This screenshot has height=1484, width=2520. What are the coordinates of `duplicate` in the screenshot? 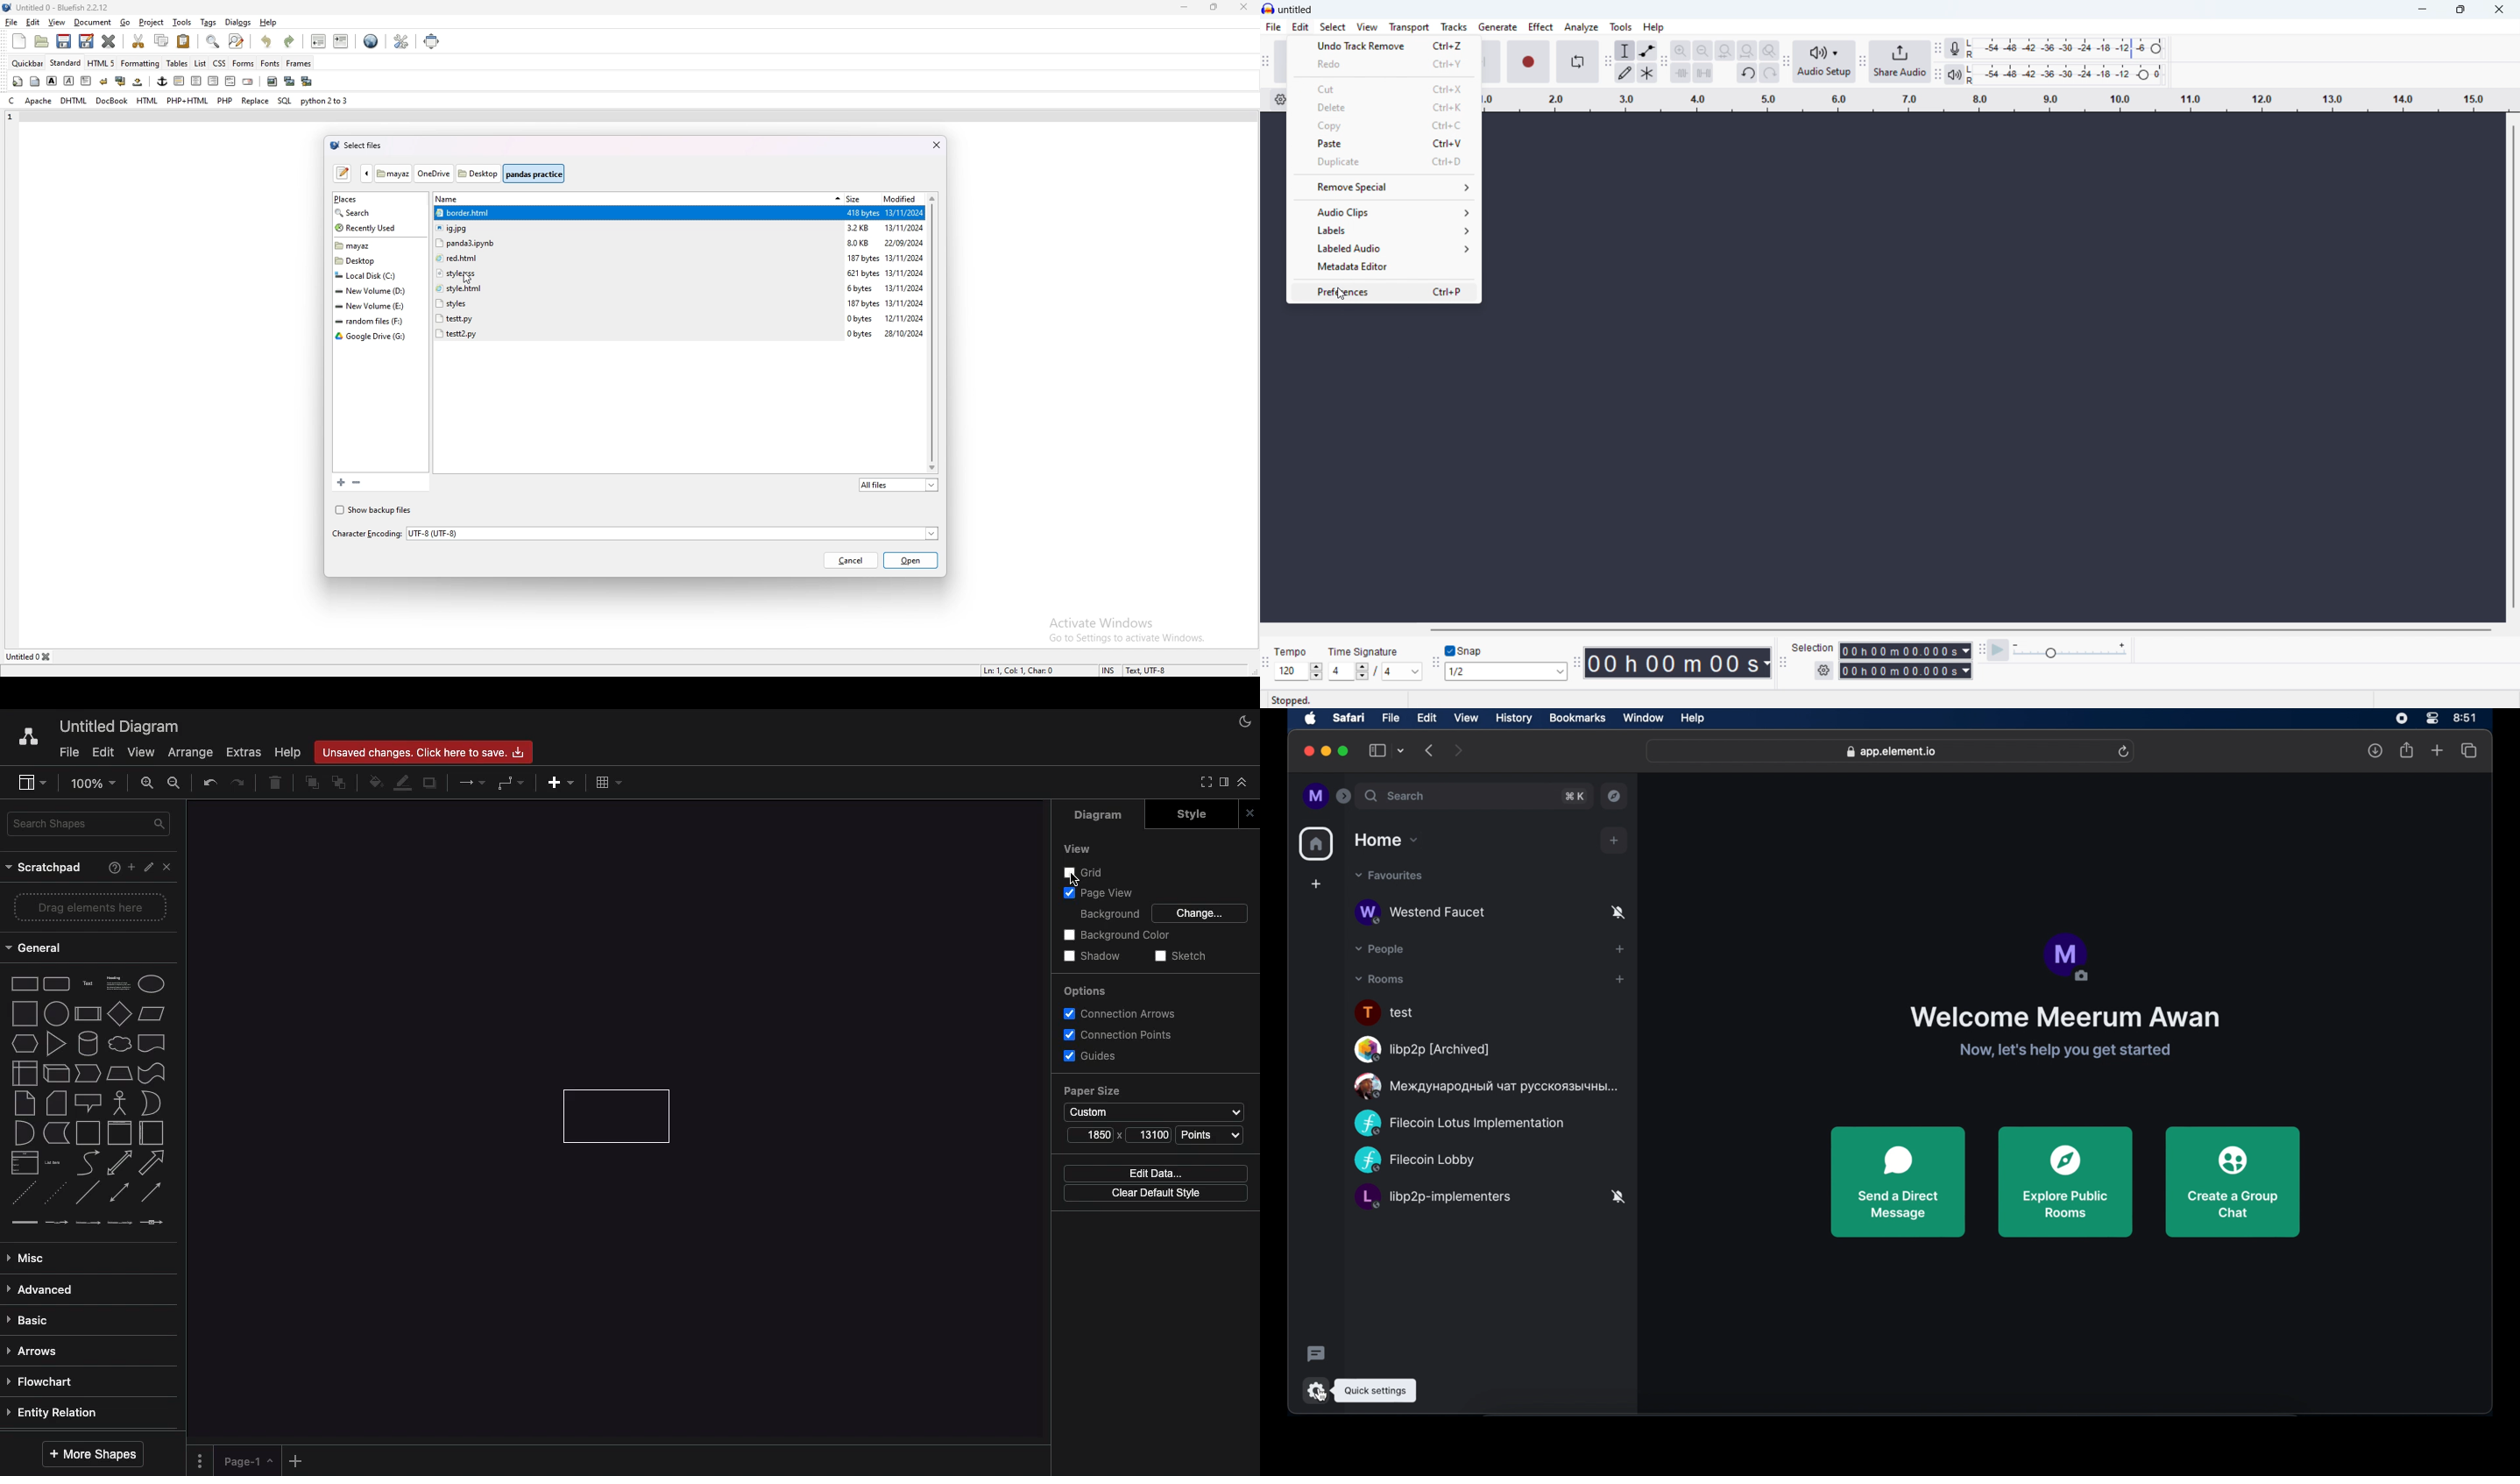 It's located at (1384, 163).